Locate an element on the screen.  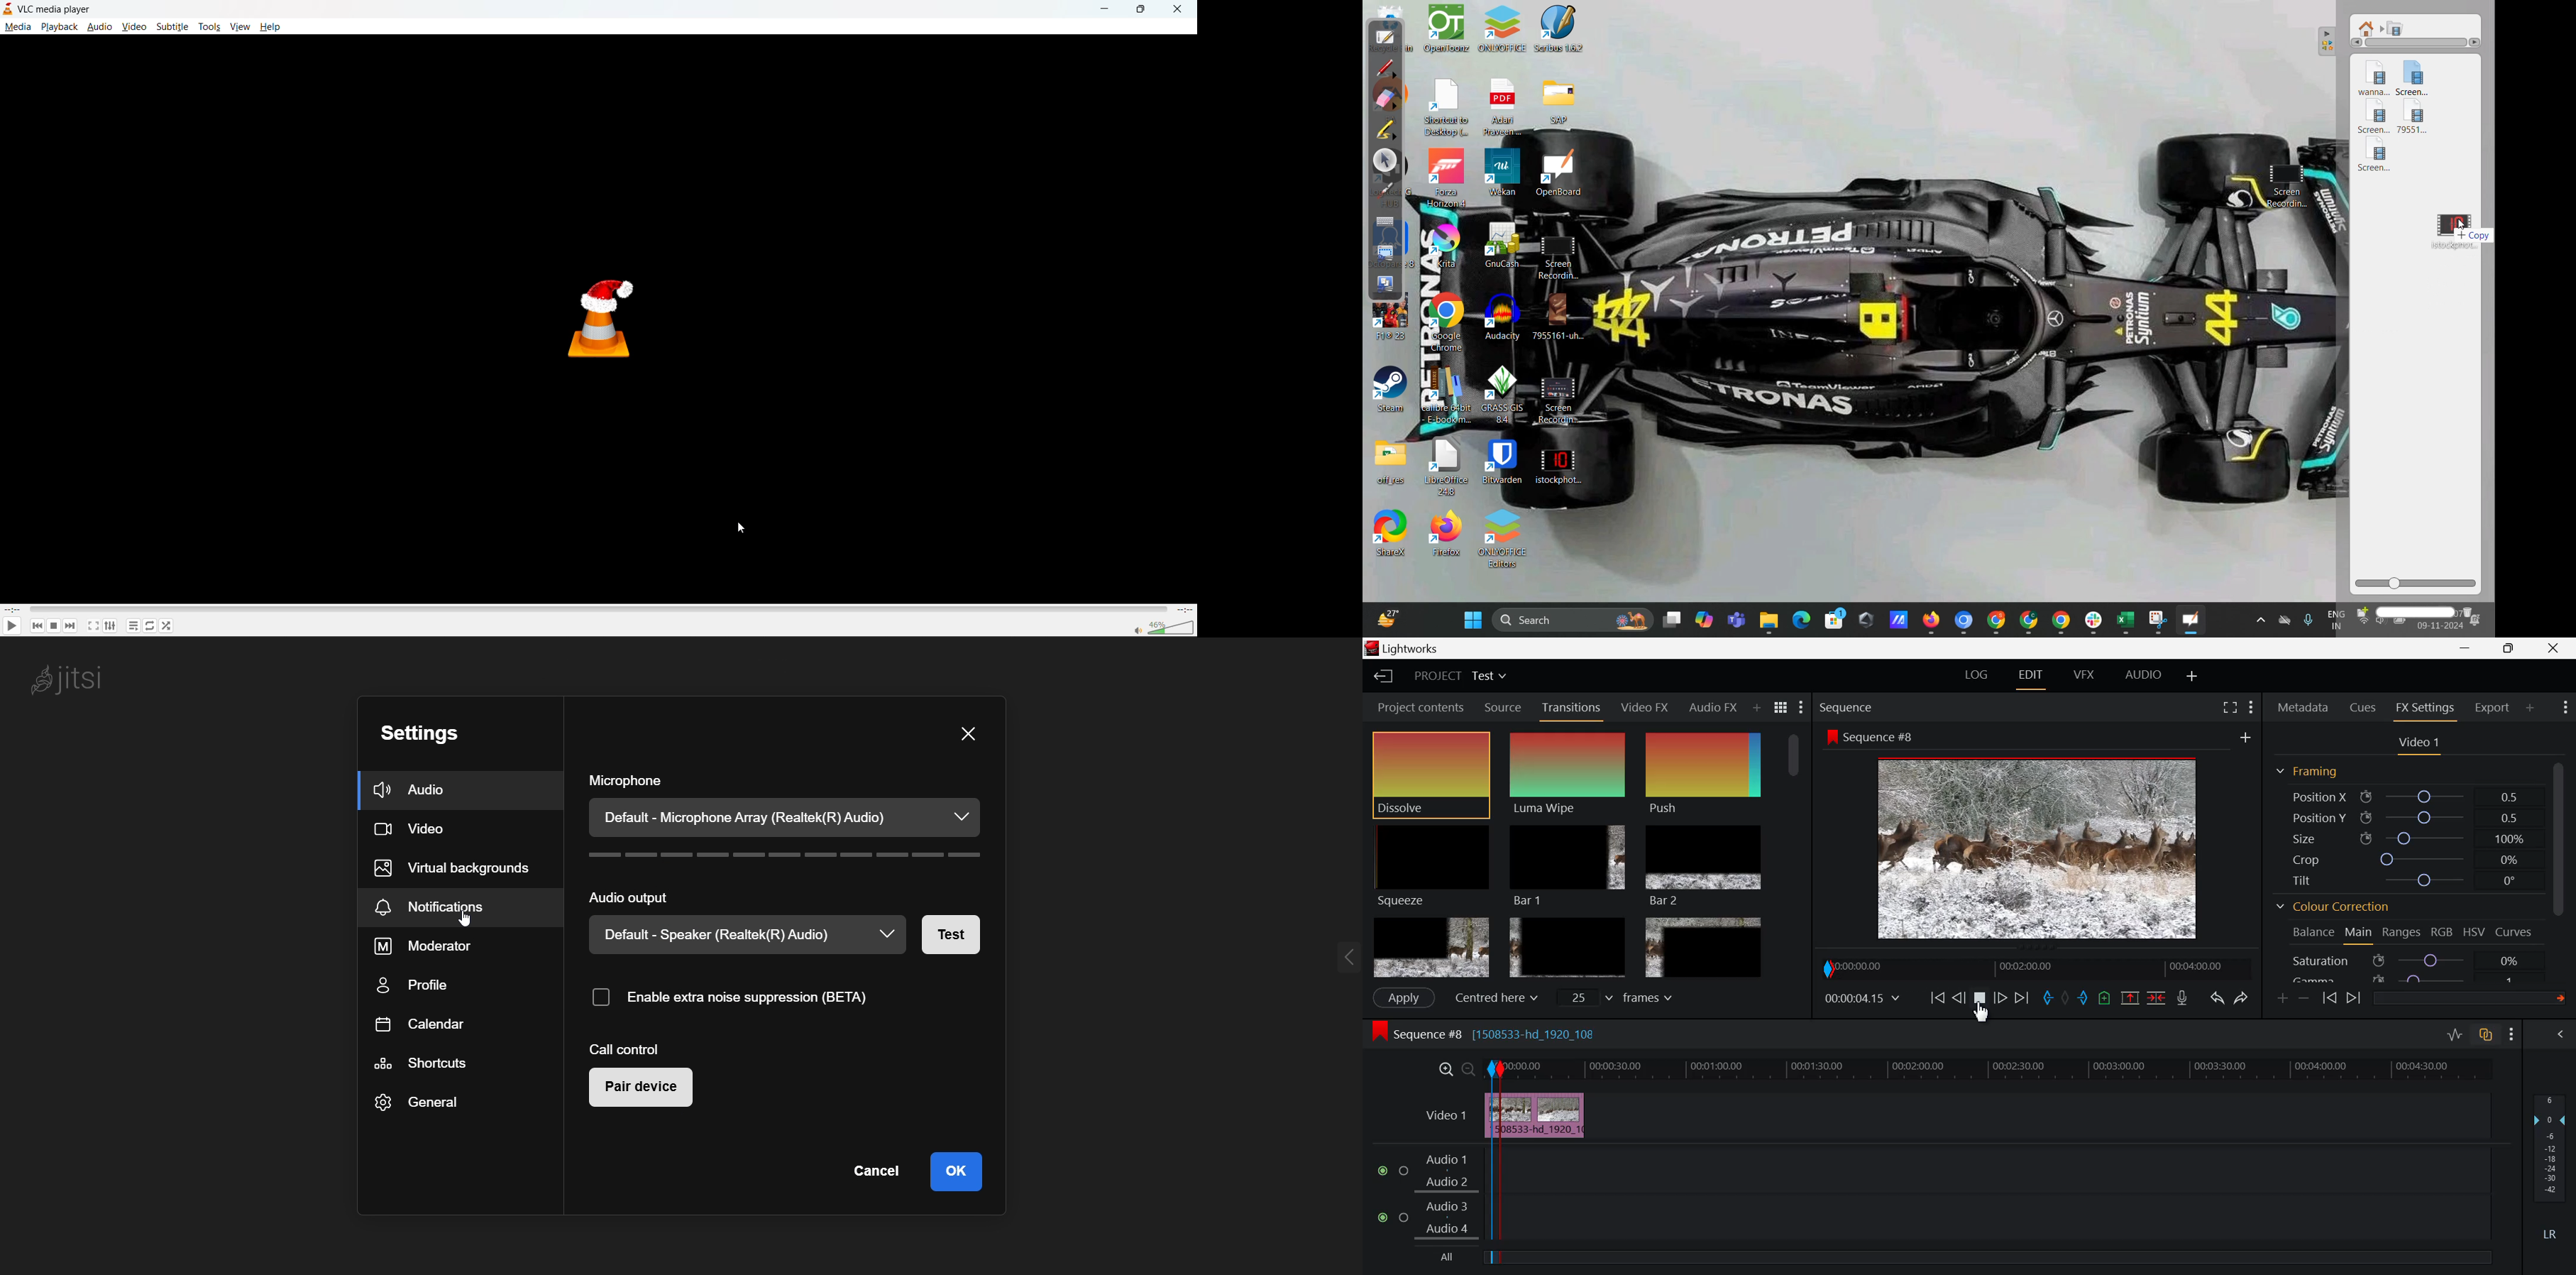
pair device is located at coordinates (650, 1088).